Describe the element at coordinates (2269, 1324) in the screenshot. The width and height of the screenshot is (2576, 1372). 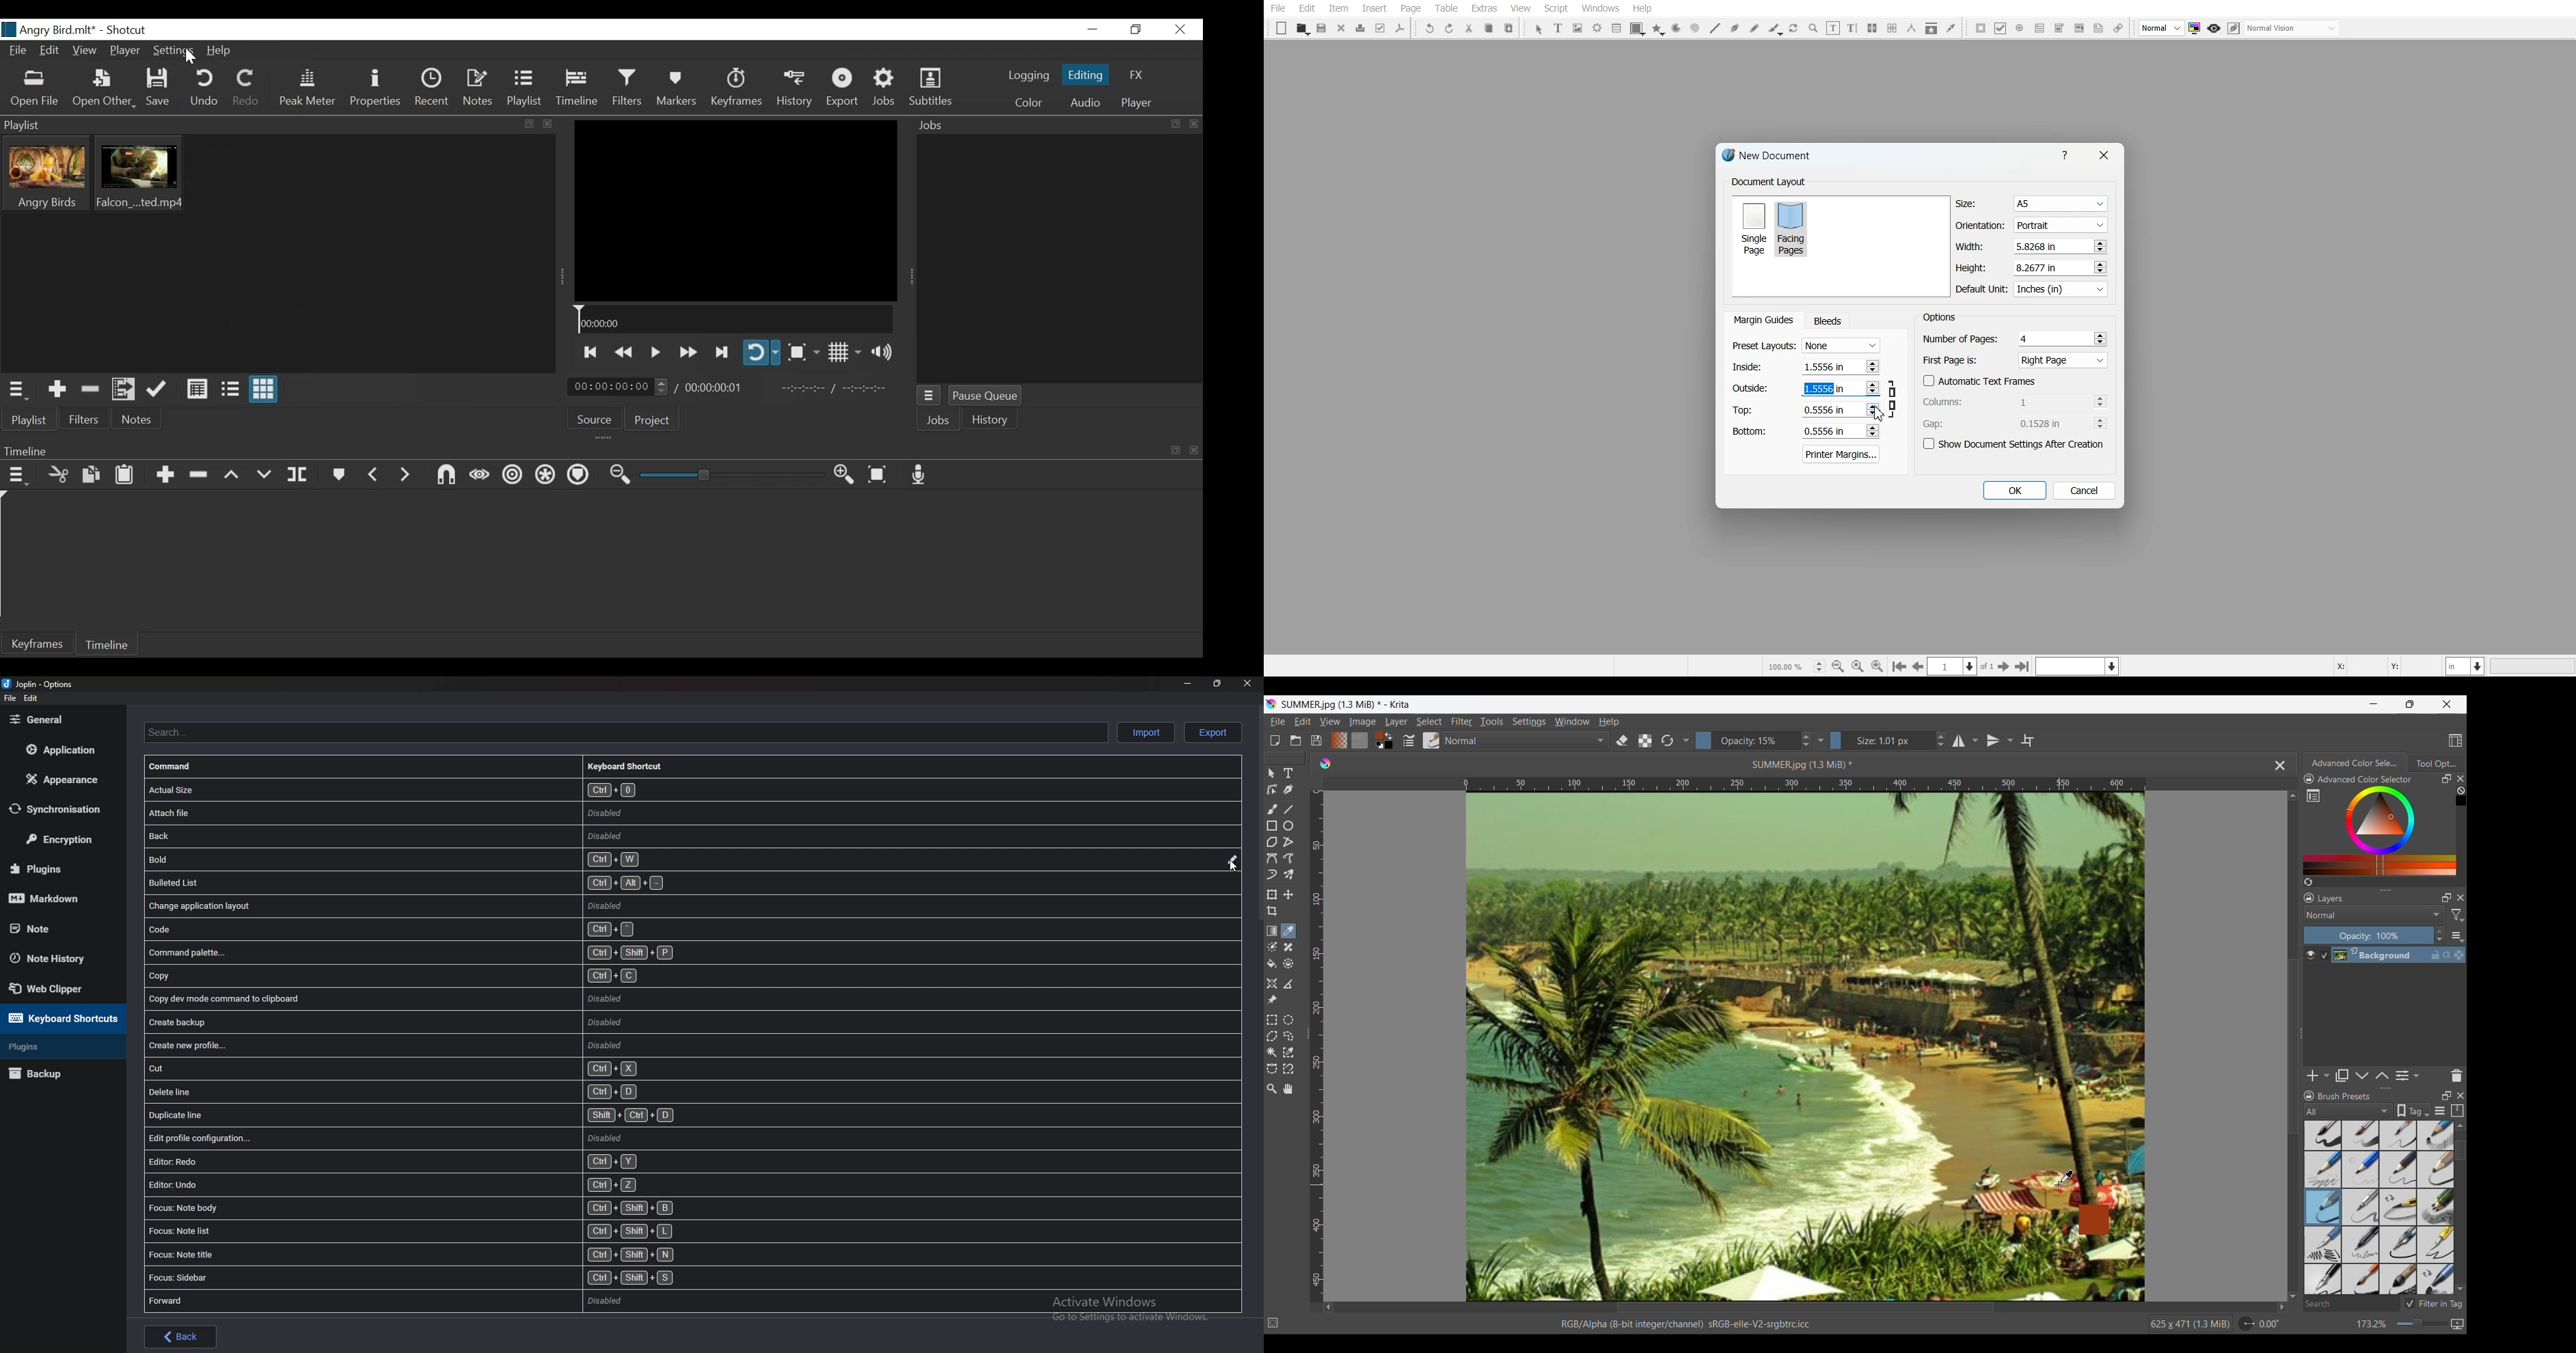
I see `0.00` at that location.